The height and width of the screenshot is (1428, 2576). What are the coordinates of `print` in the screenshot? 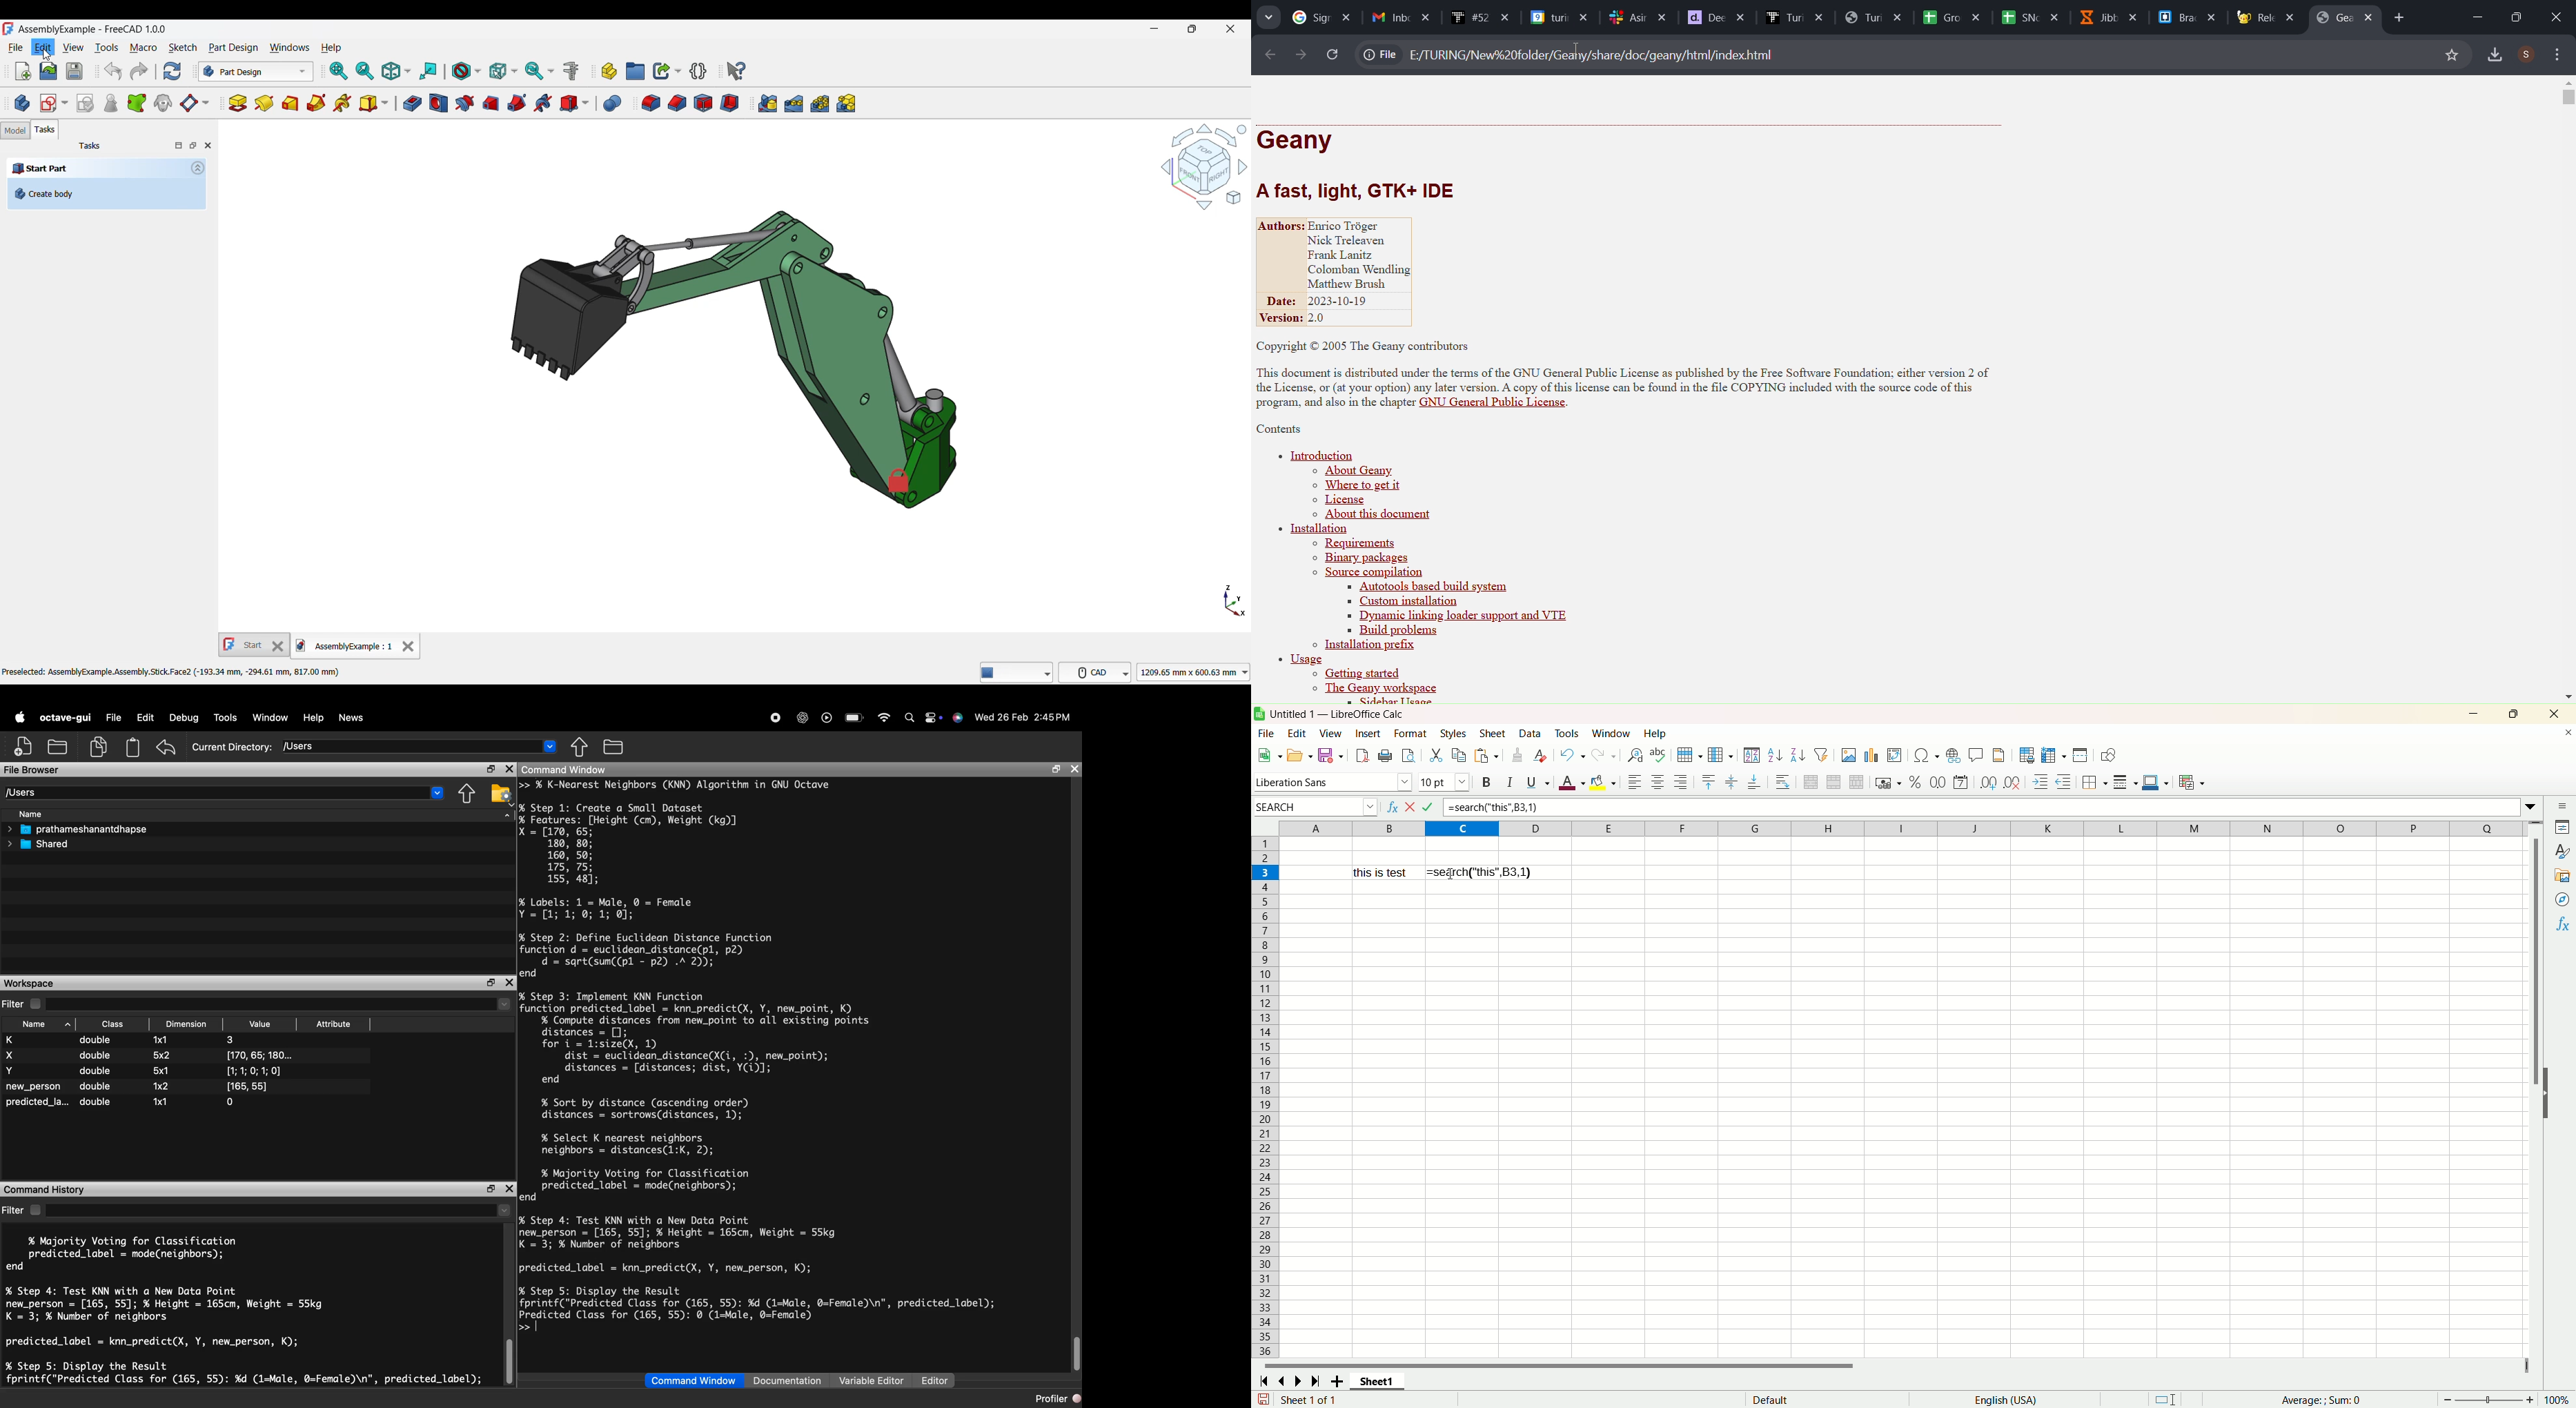 It's located at (1385, 756).